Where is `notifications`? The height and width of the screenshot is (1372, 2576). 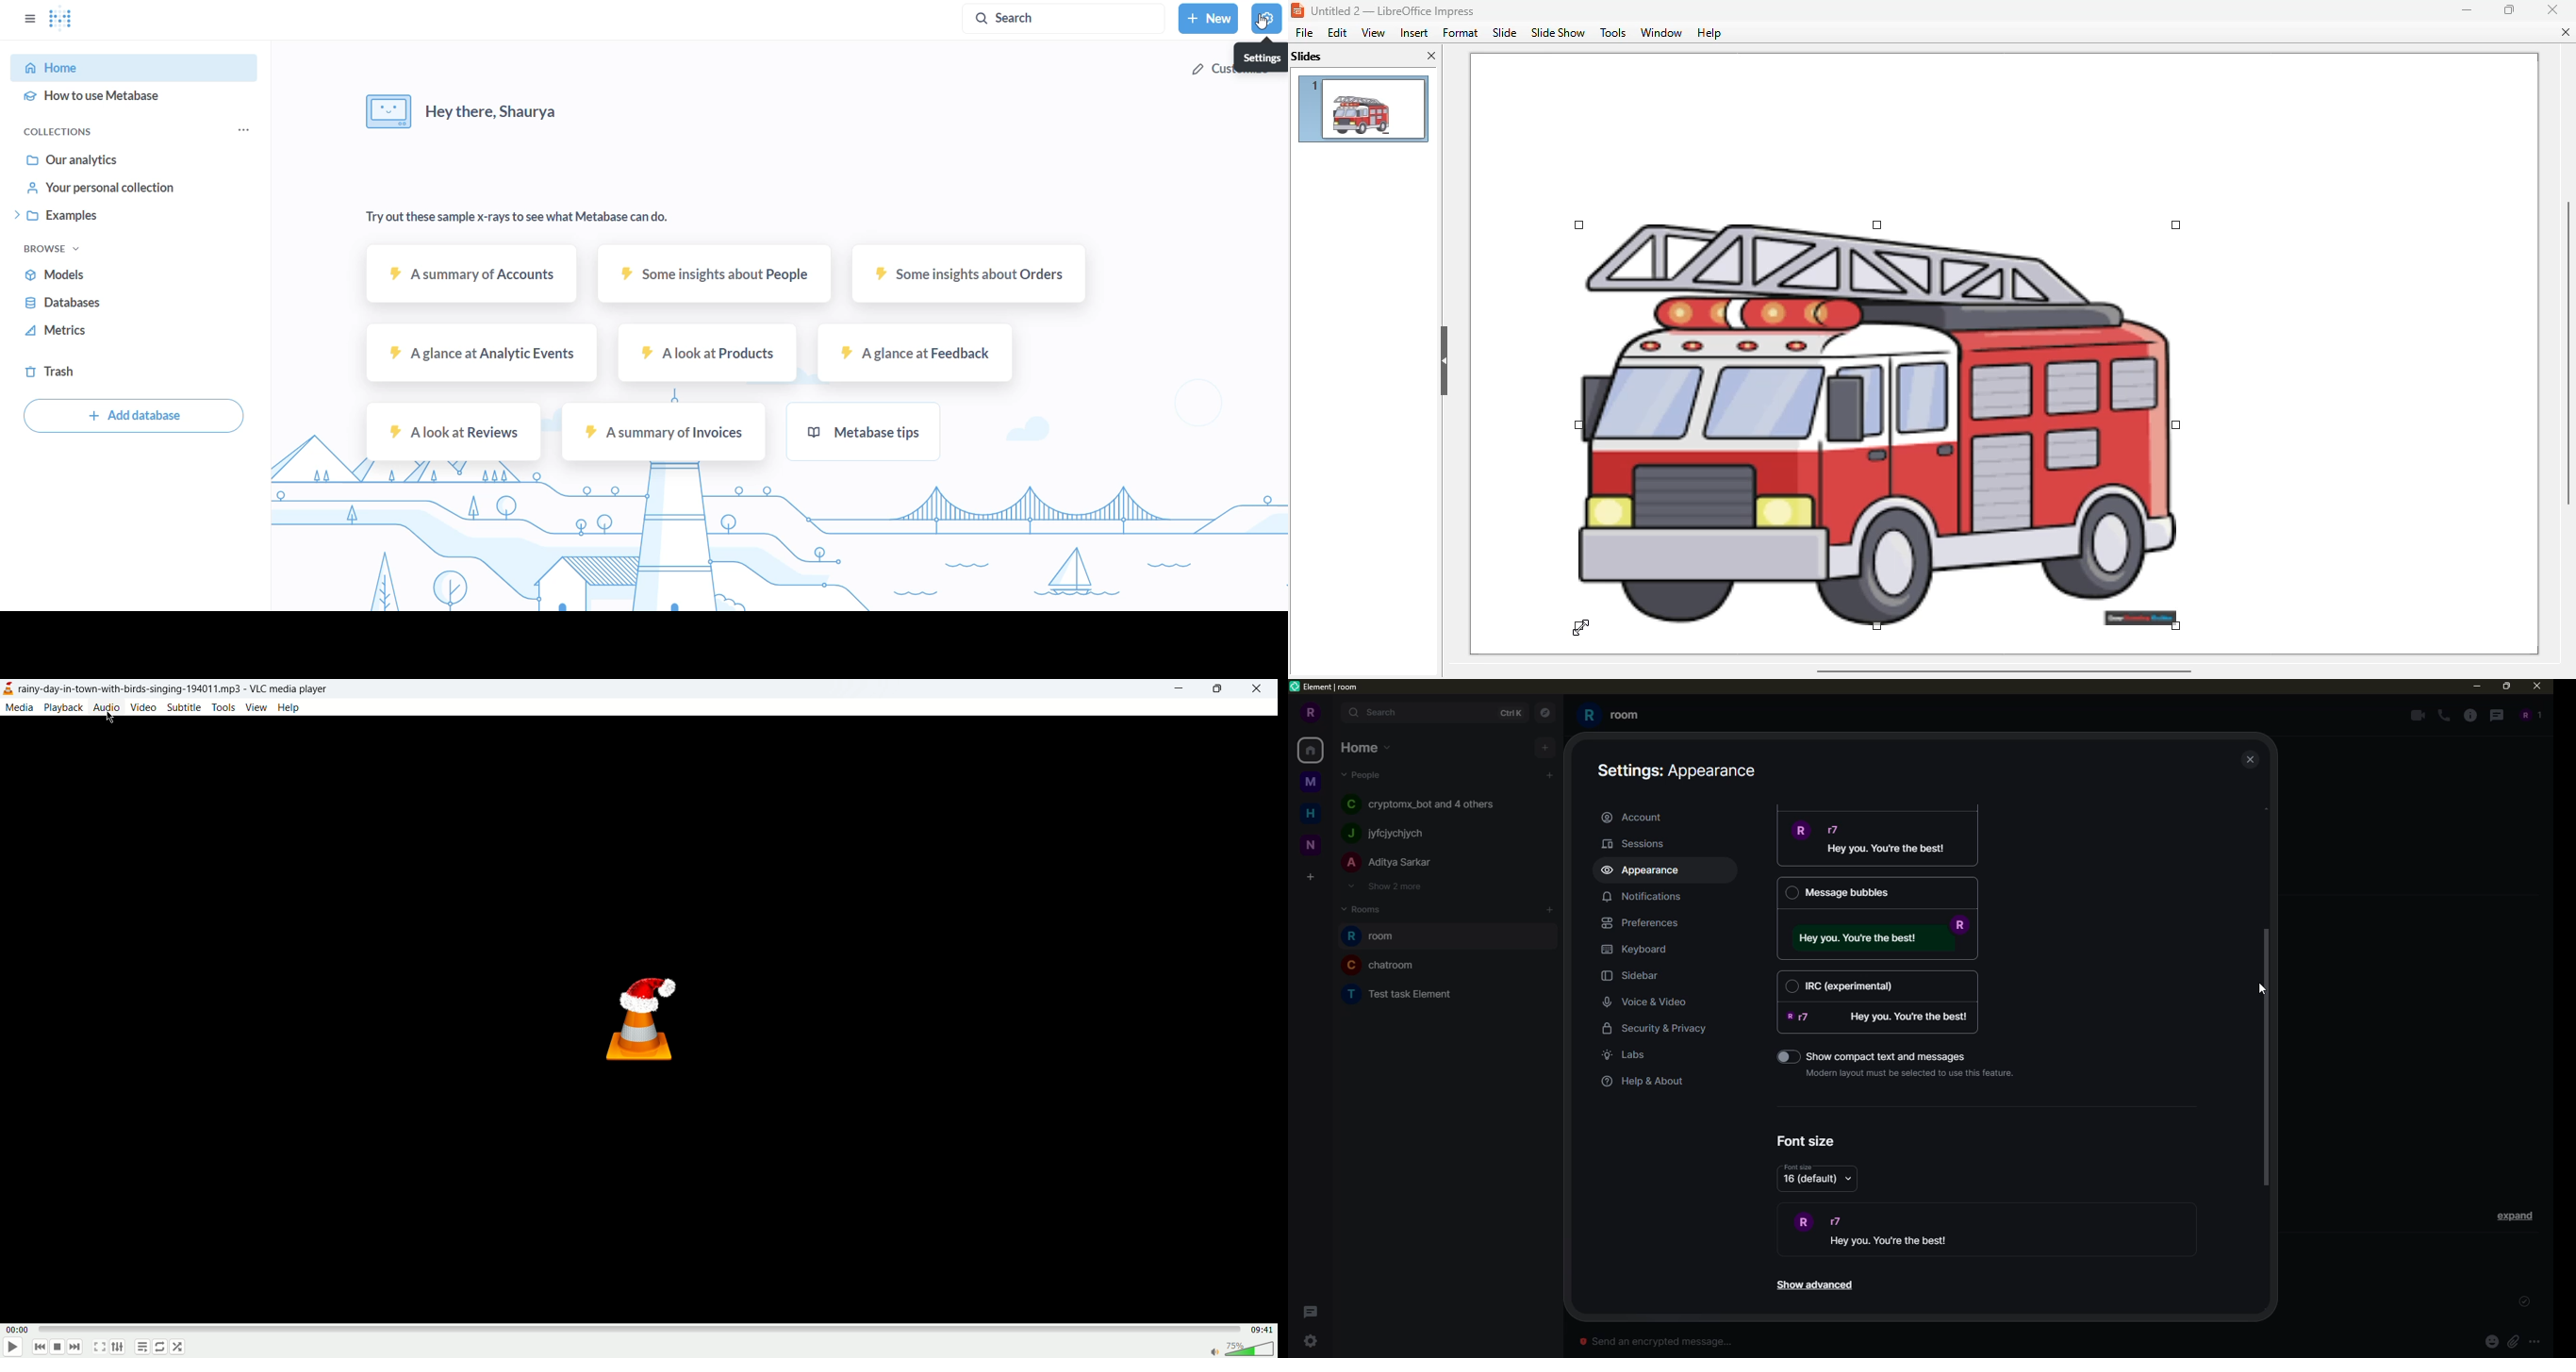
notifications is located at coordinates (1641, 896).